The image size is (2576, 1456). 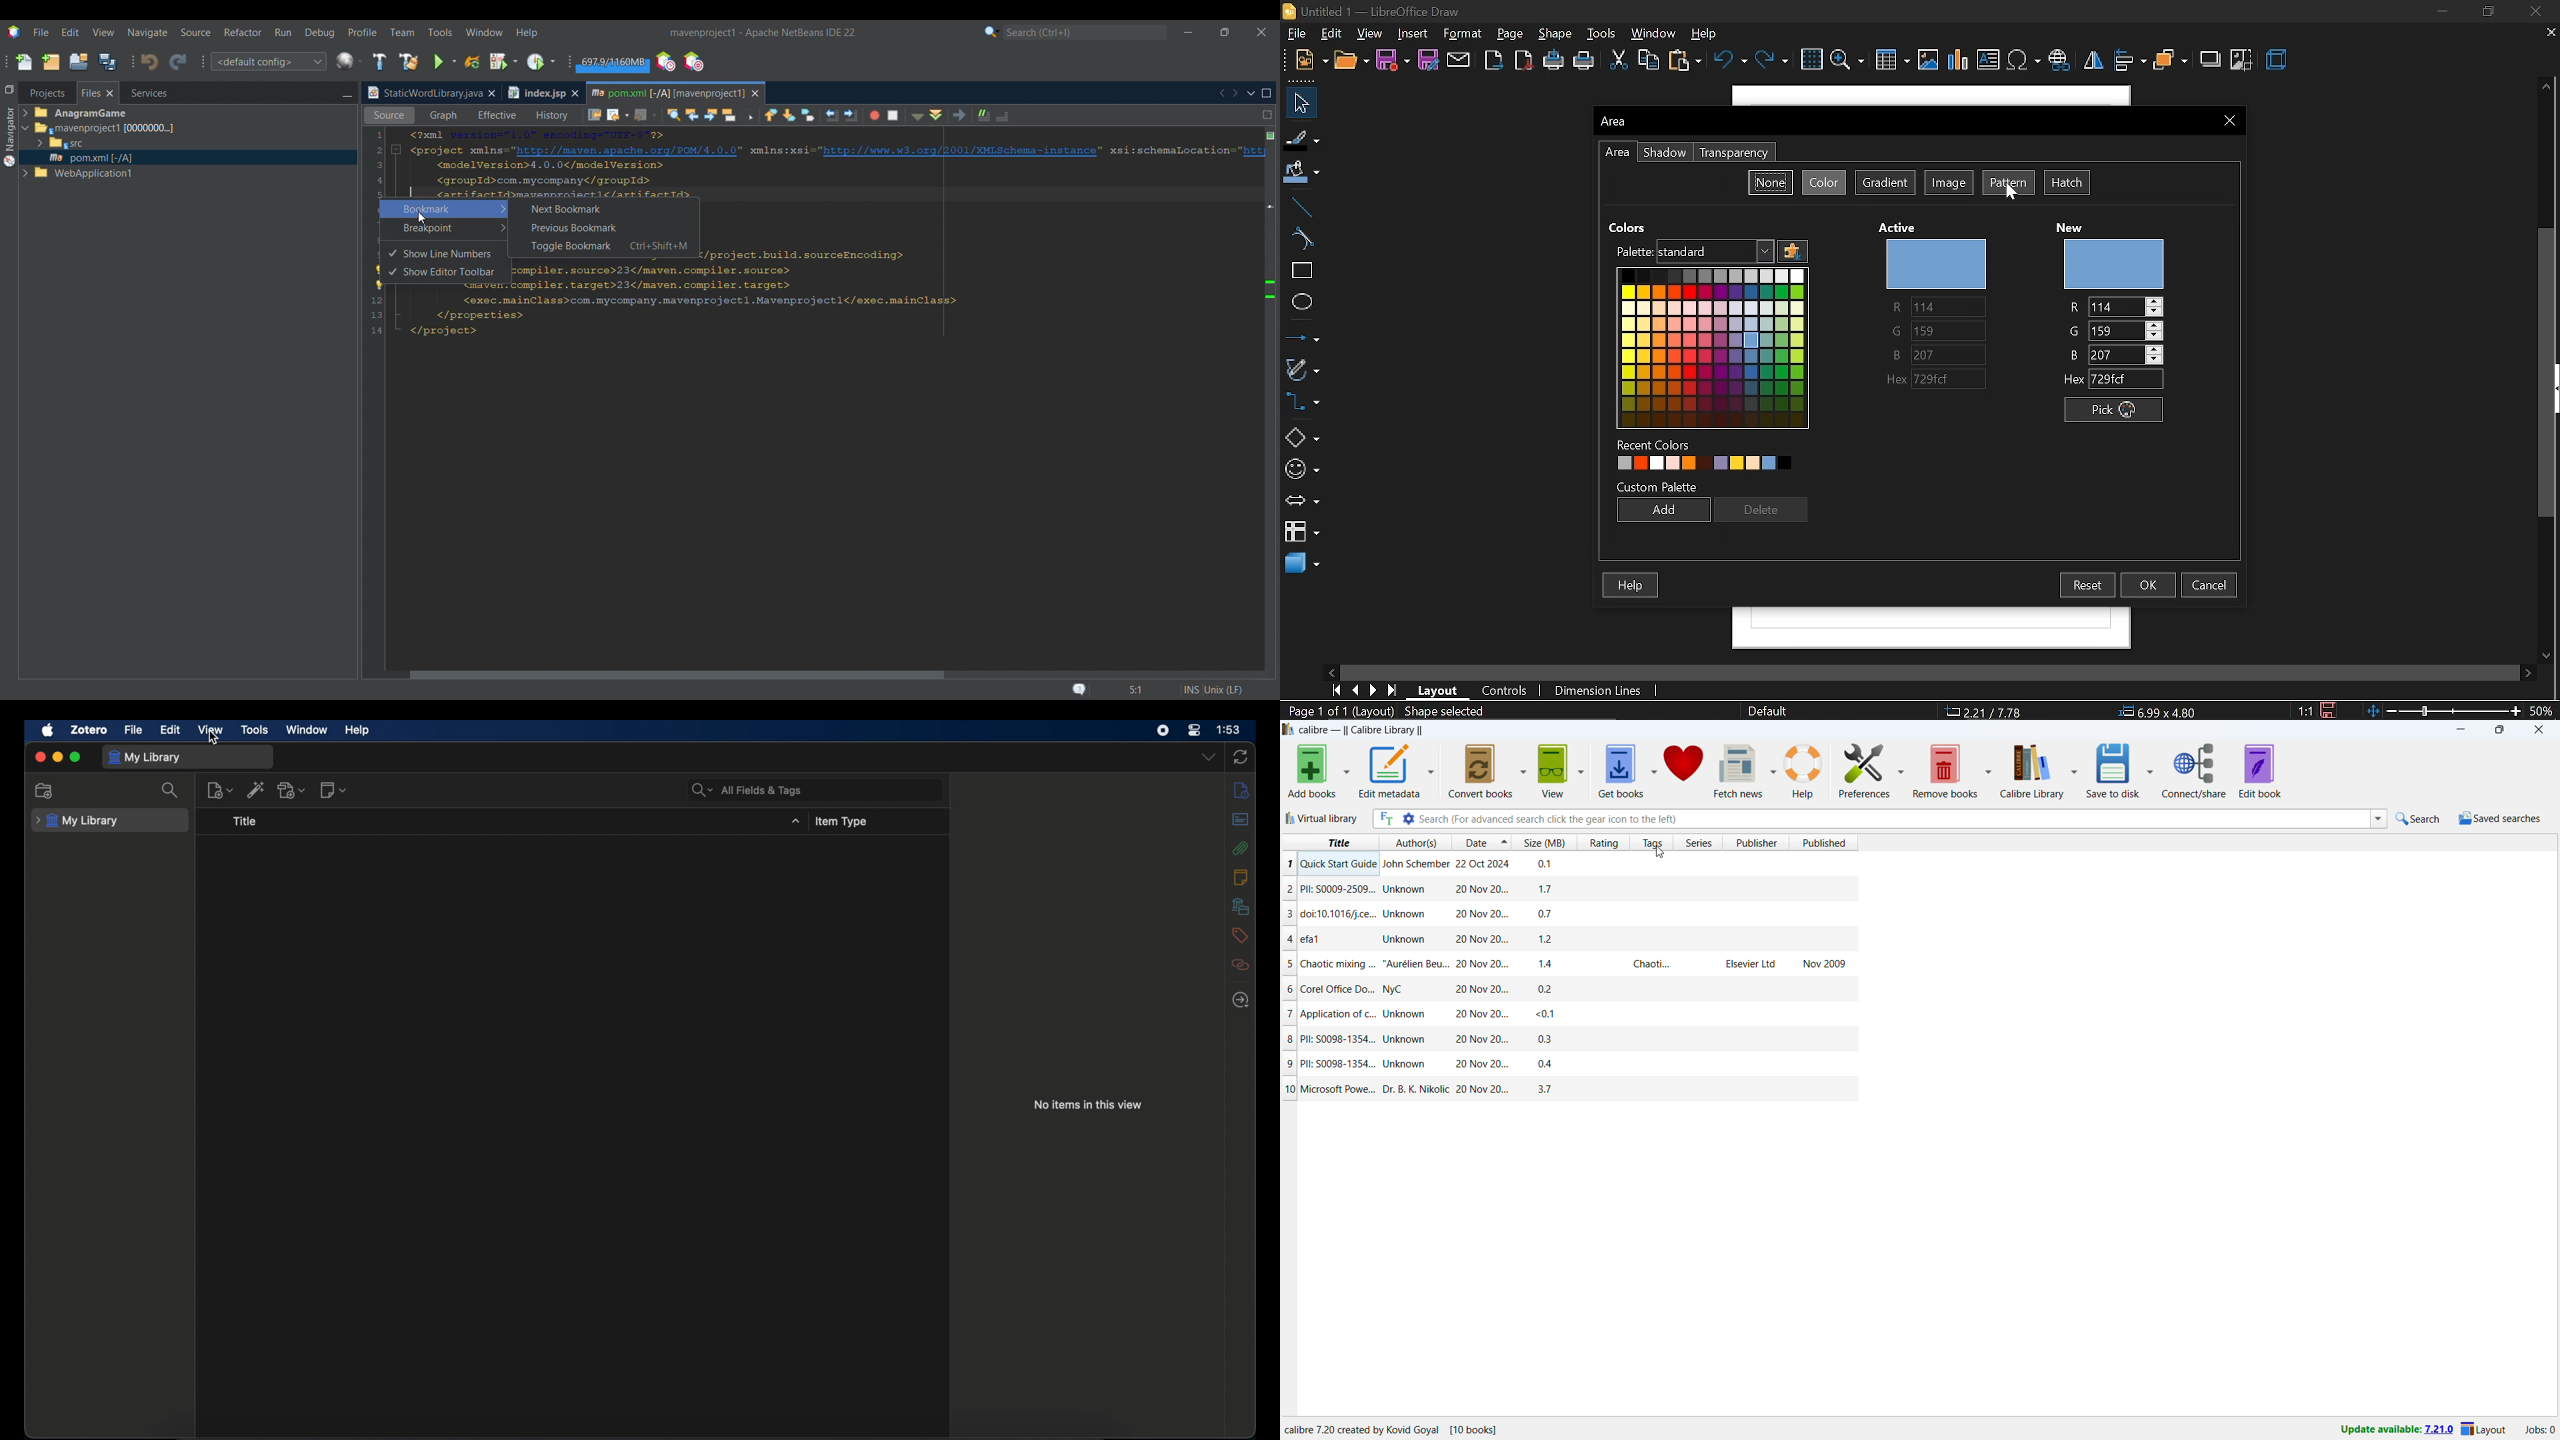 I want to click on crop, so click(x=2243, y=61).